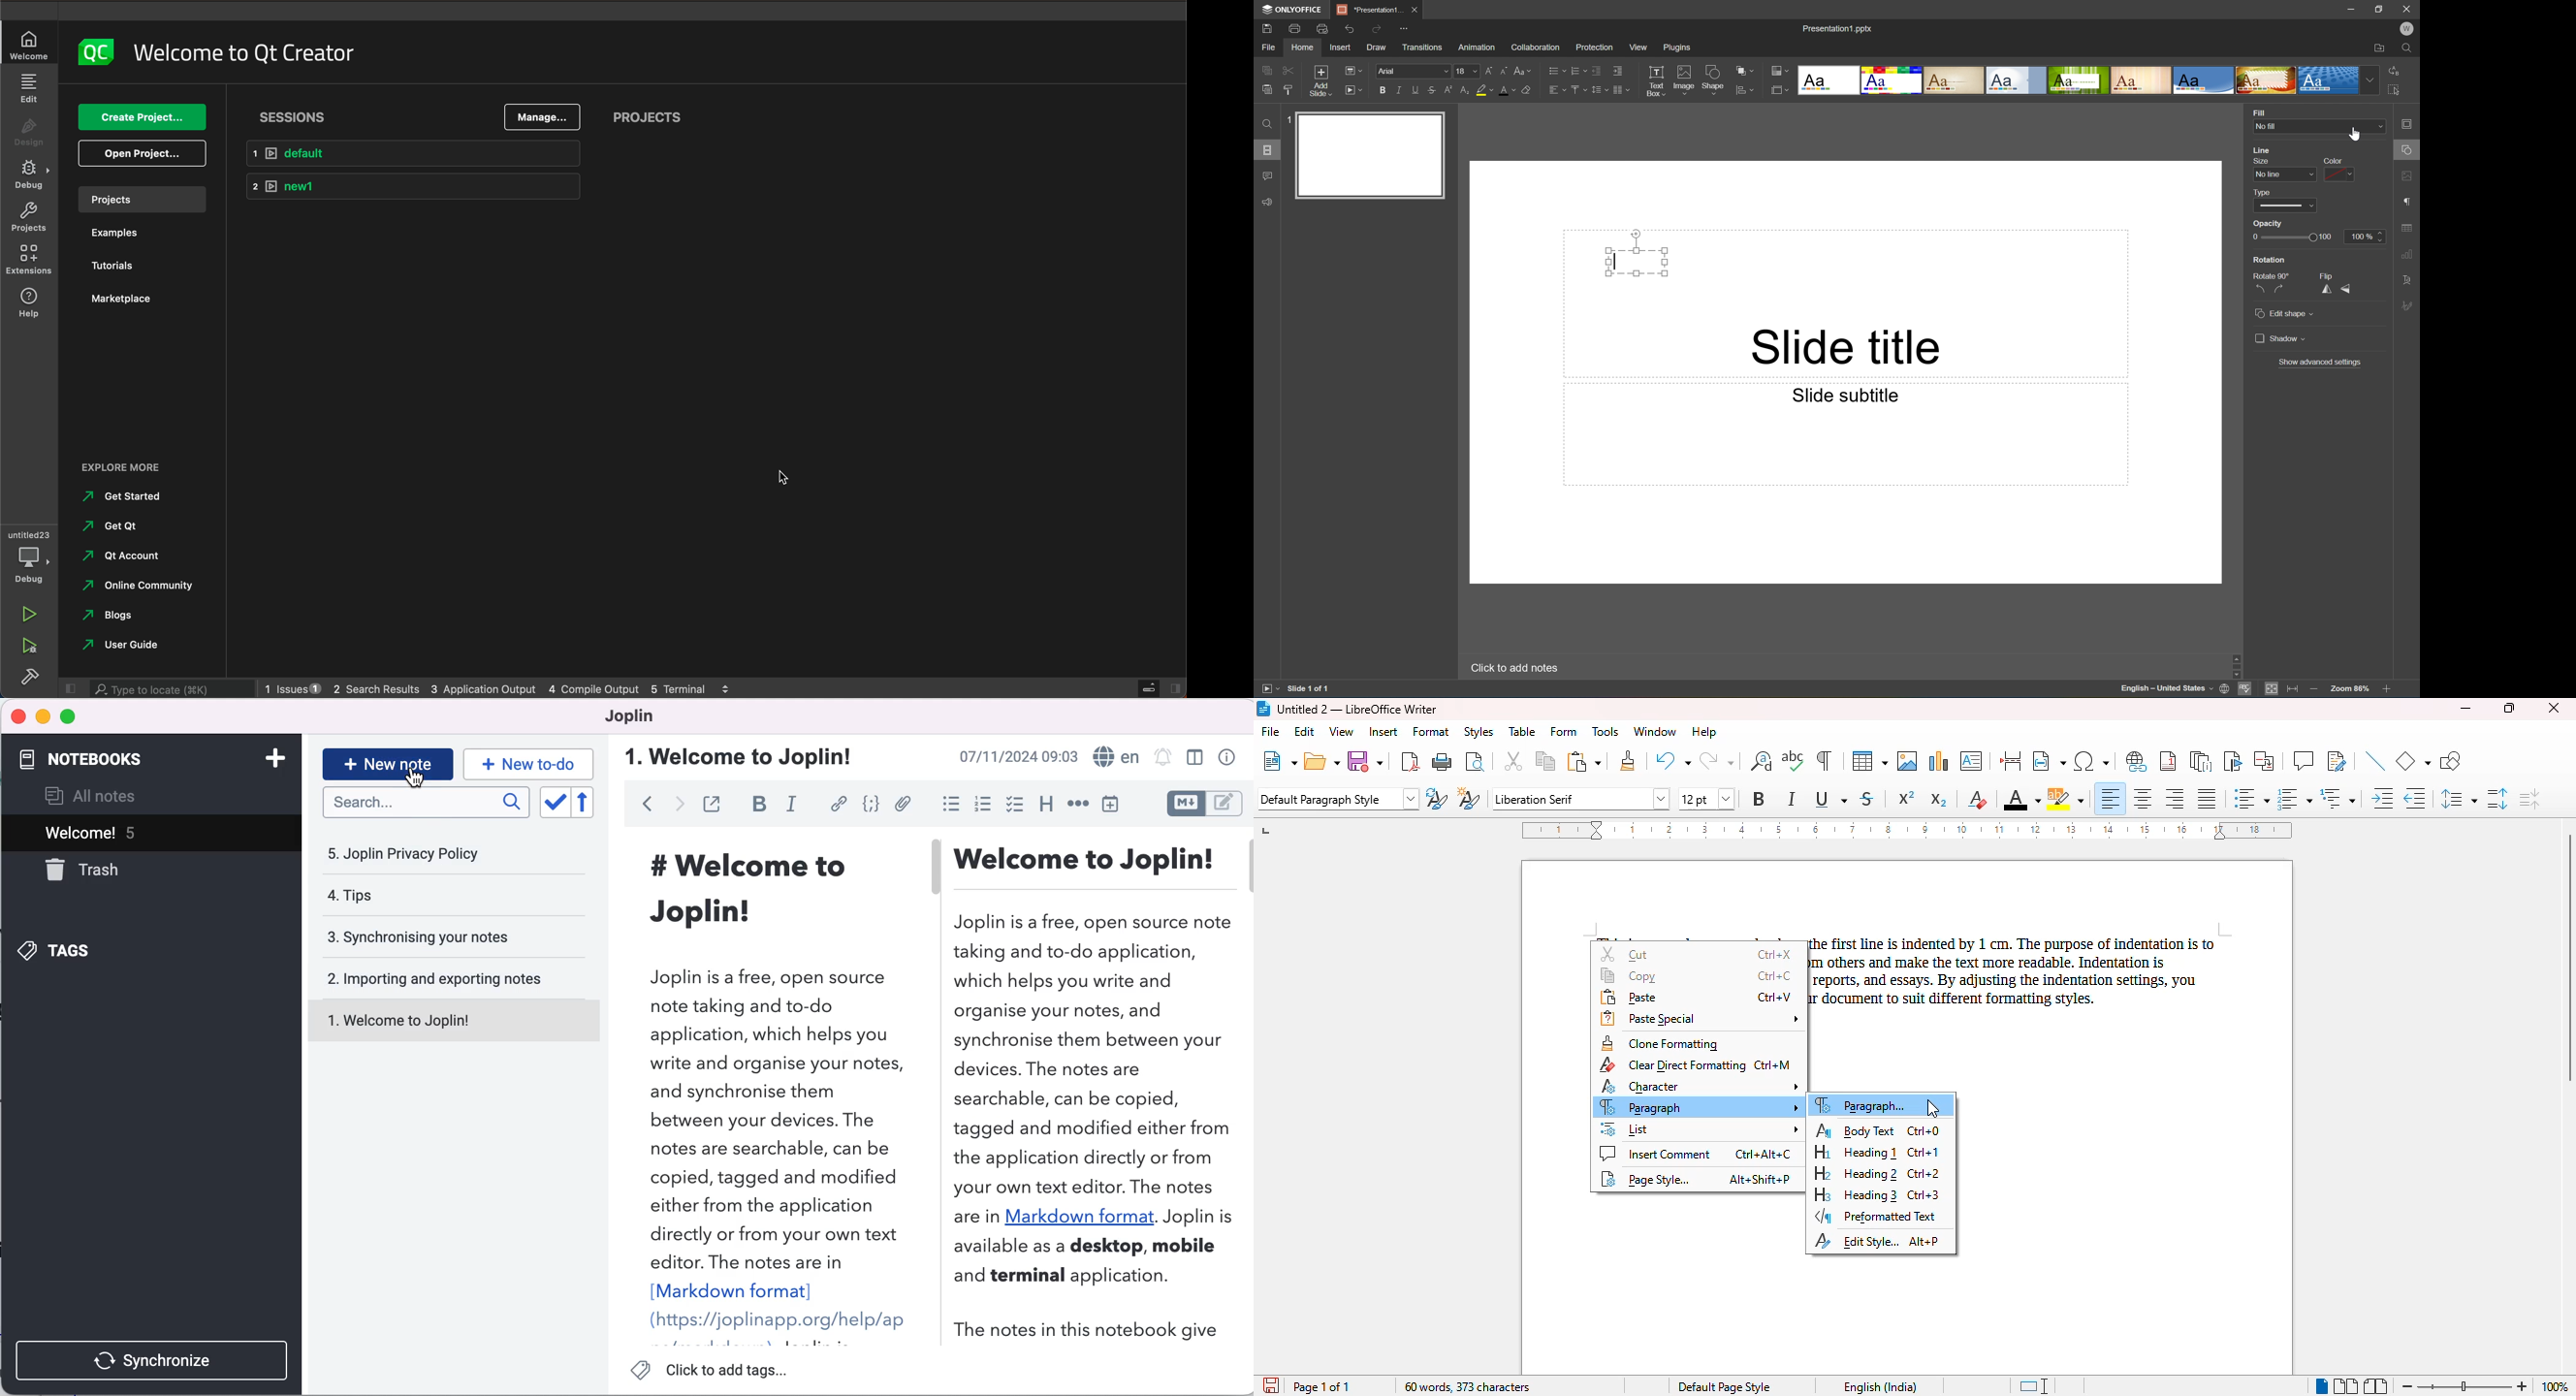 The height and width of the screenshot is (1400, 2576). What do you see at coordinates (2137, 762) in the screenshot?
I see `insert hyperlink` at bounding box center [2137, 762].